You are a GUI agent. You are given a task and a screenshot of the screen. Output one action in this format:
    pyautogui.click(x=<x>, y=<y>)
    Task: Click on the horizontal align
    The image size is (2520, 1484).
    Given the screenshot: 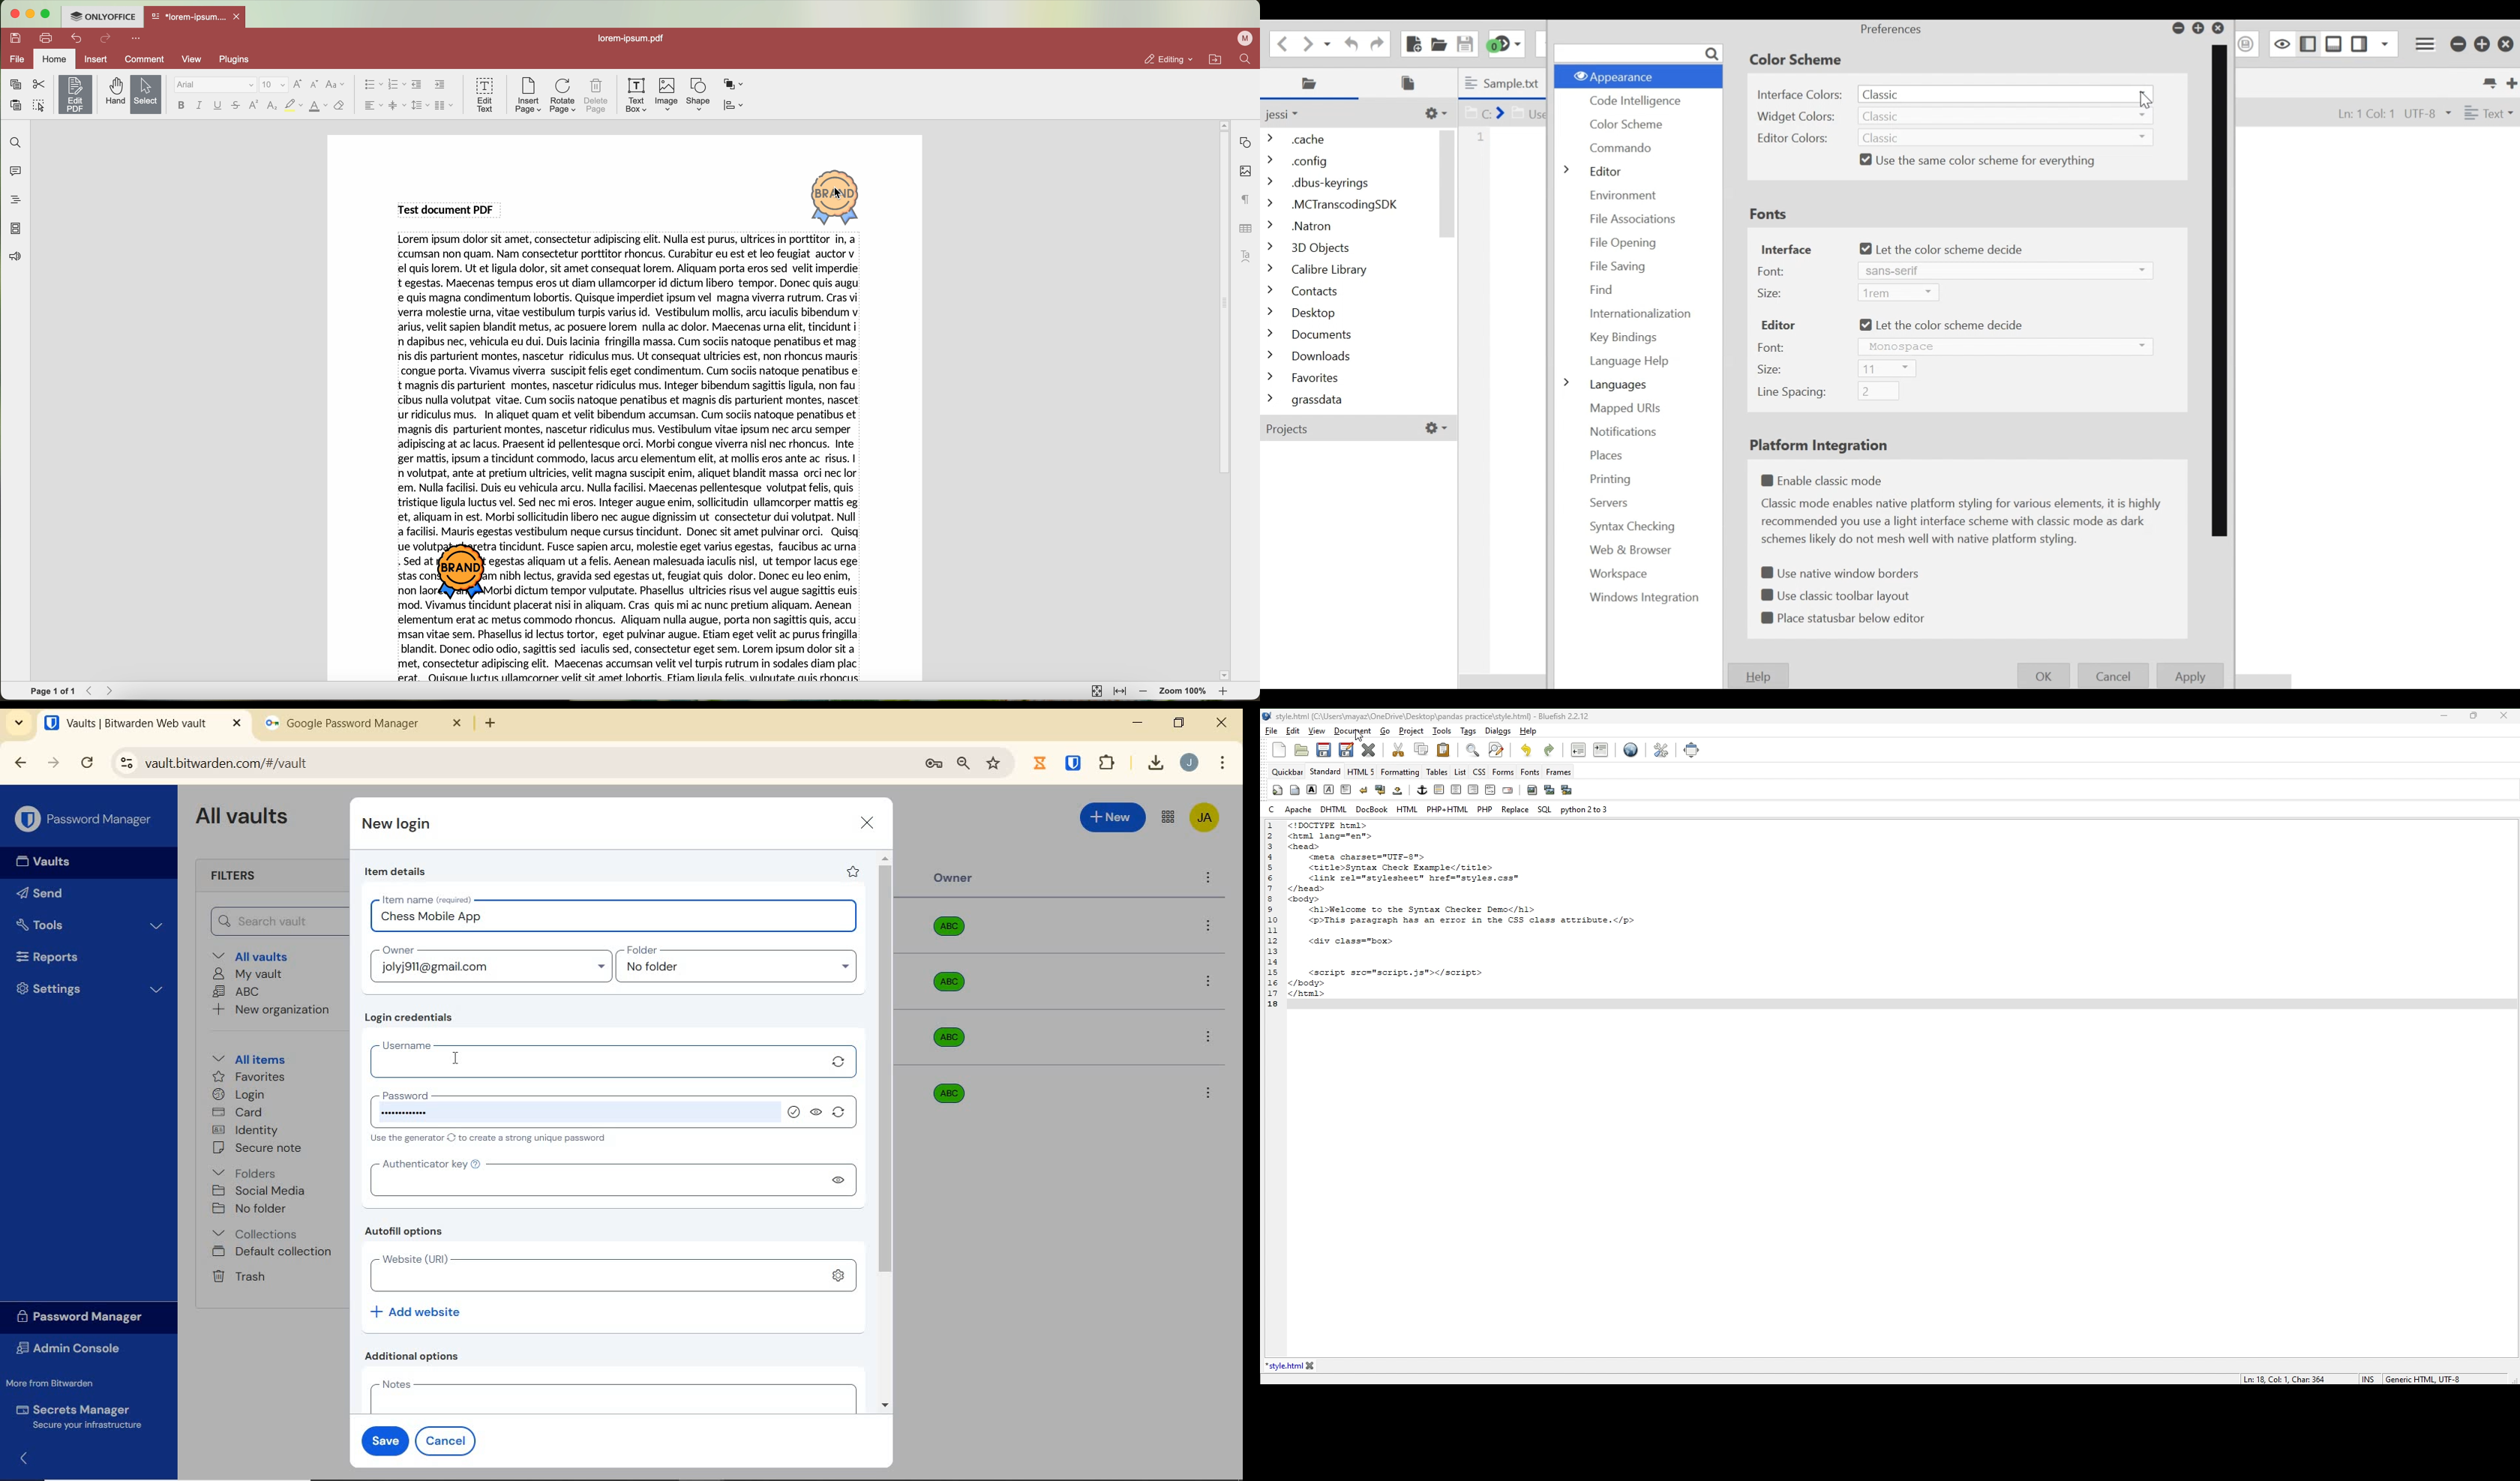 What is the action you would take?
    pyautogui.click(x=372, y=105)
    